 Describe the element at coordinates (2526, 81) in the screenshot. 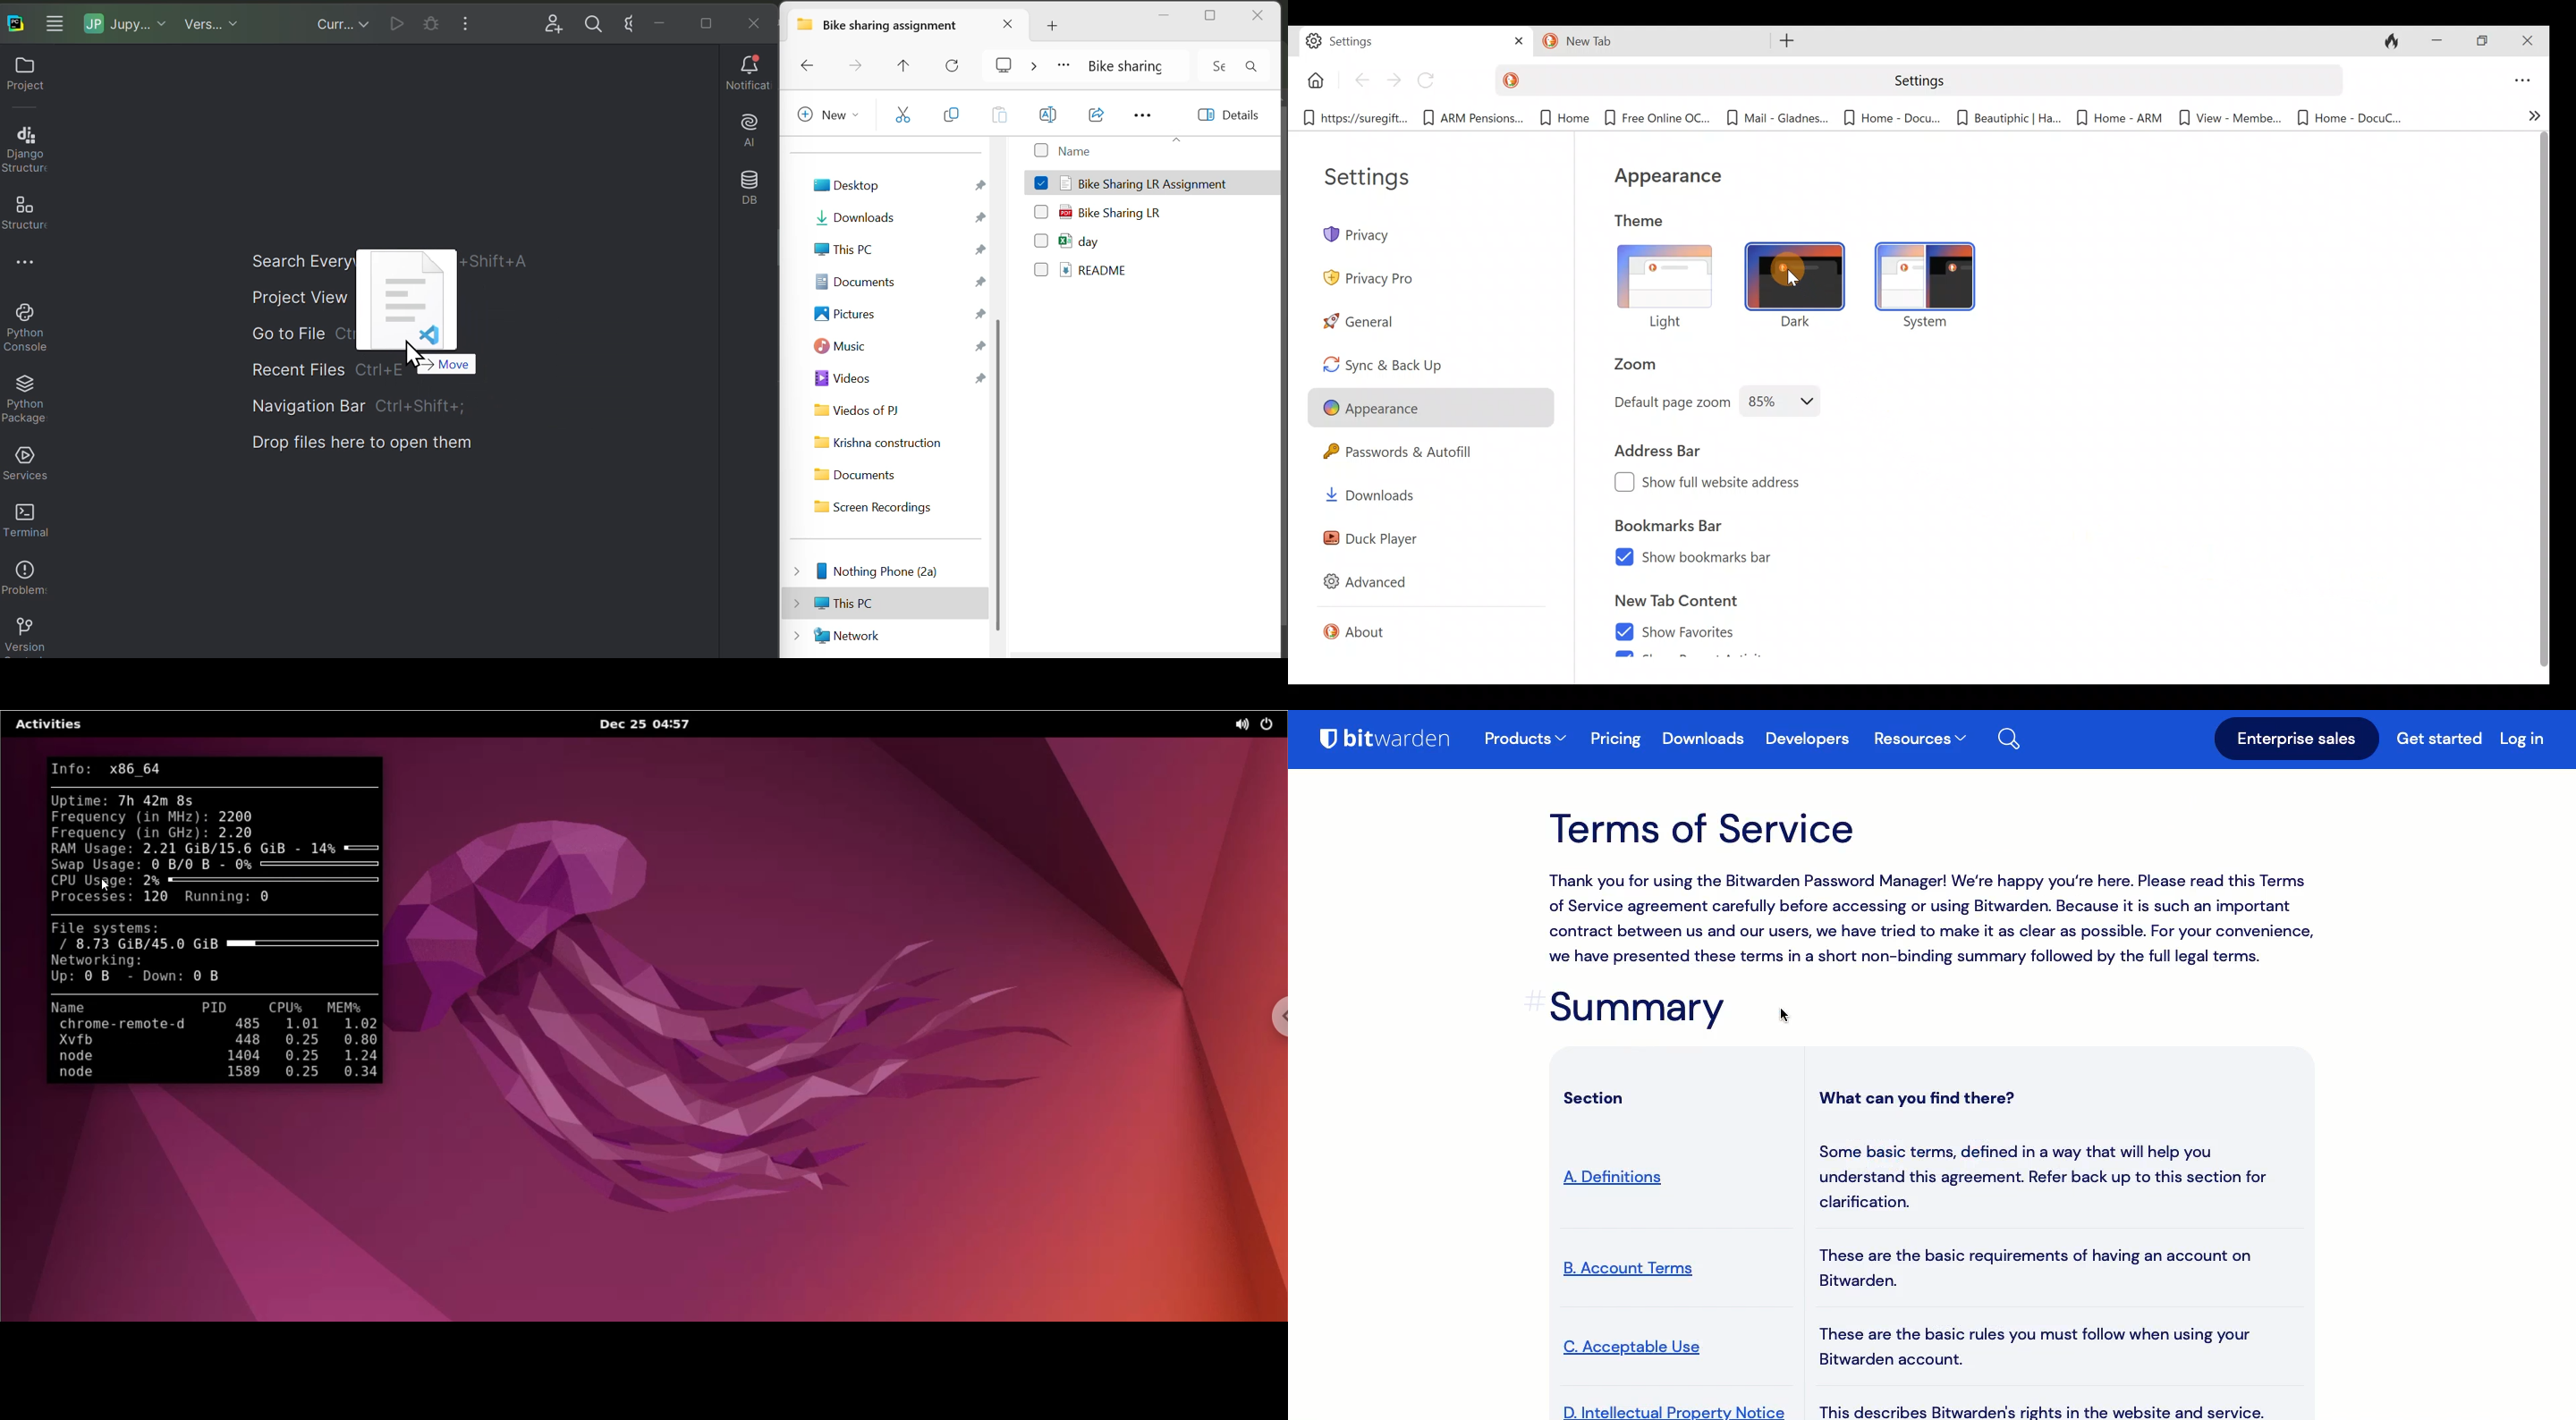

I see `Open application menu` at that location.